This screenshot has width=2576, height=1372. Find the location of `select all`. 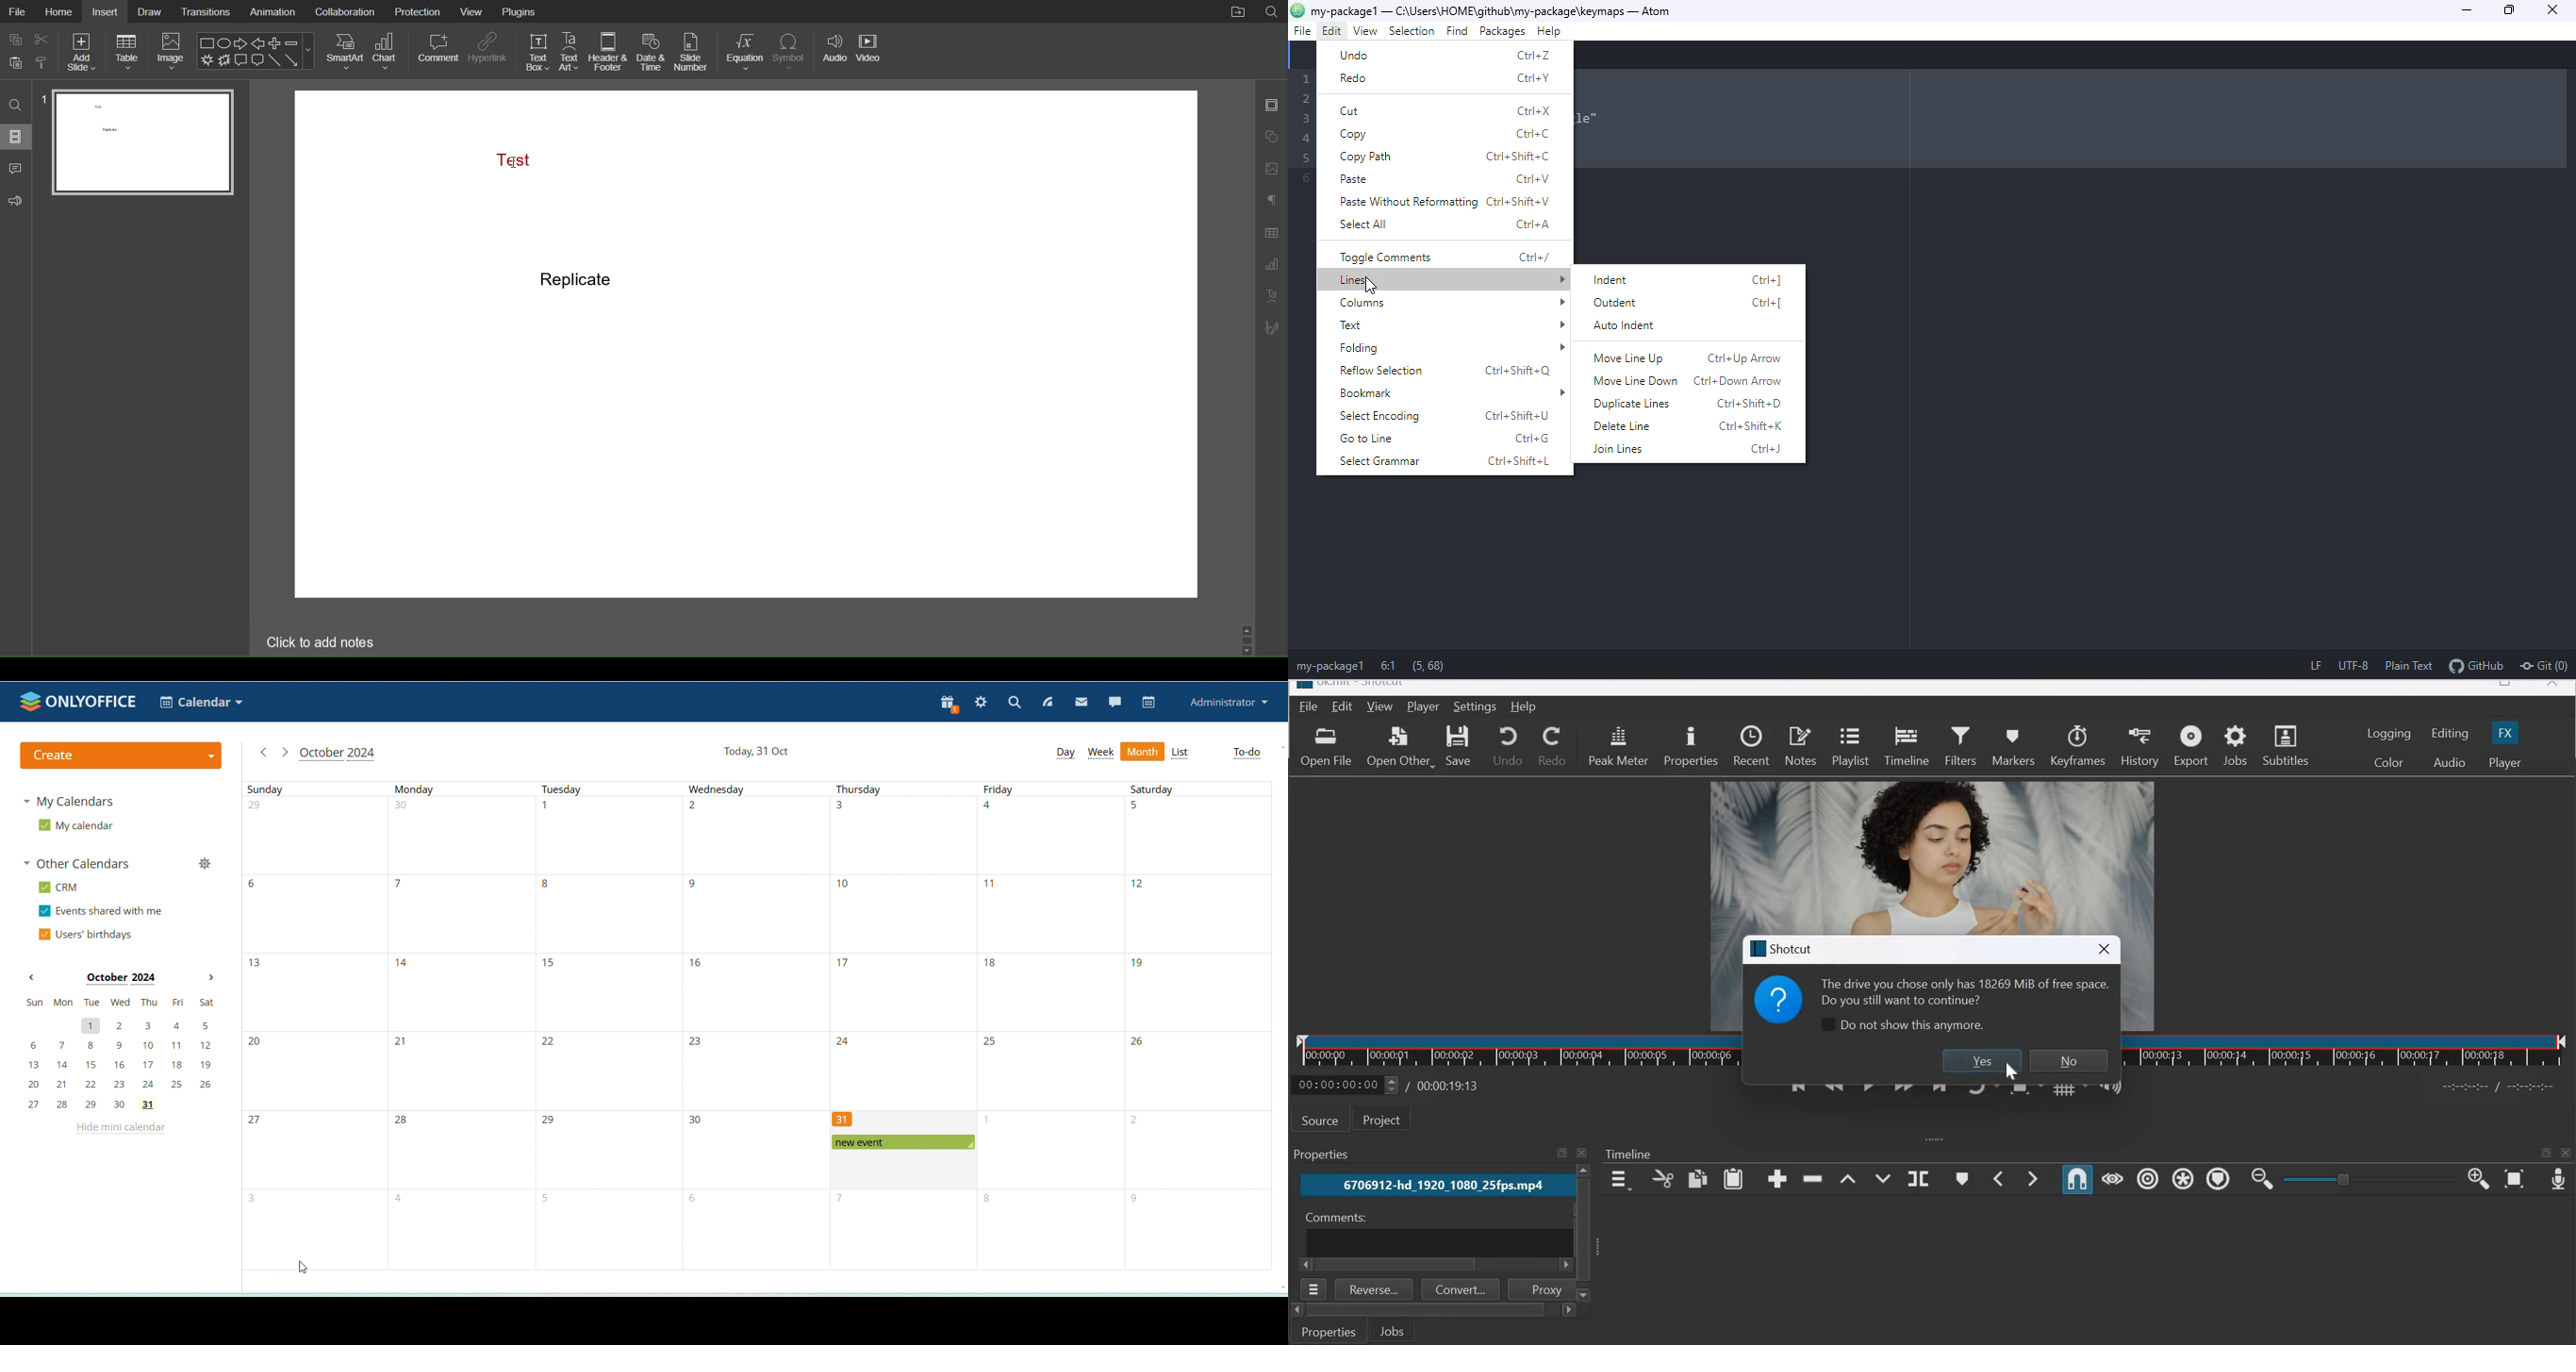

select all is located at coordinates (1446, 226).